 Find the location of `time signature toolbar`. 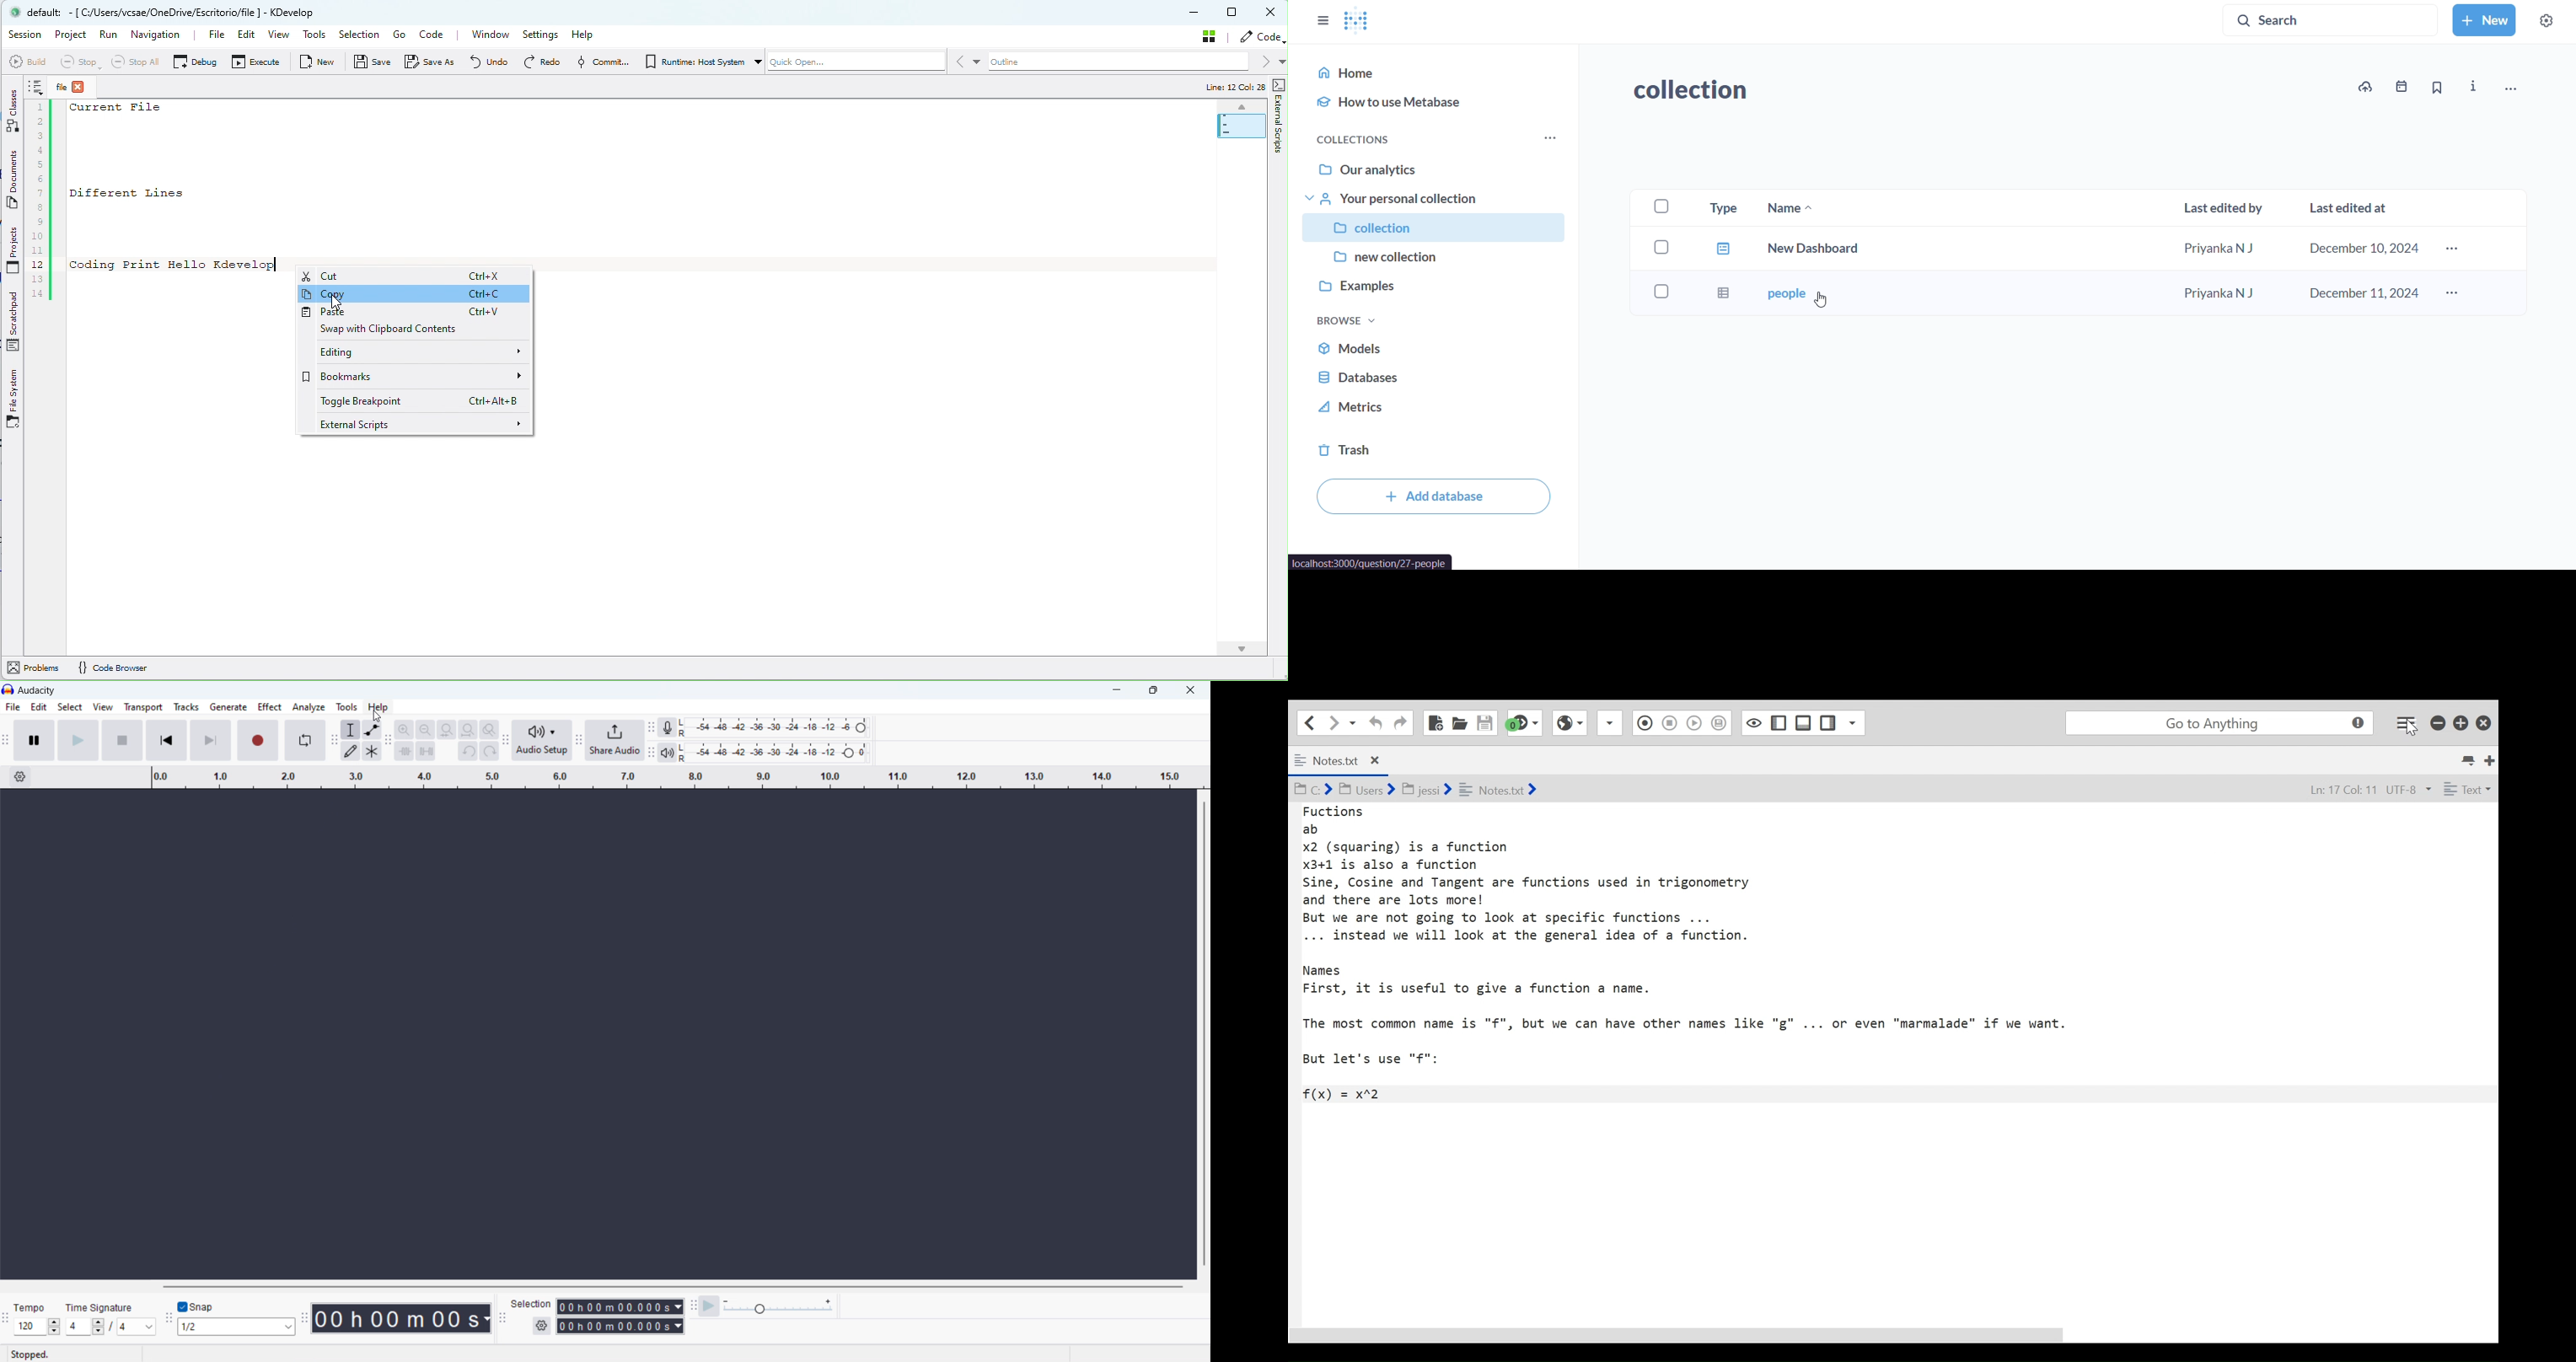

time signature toolbar is located at coordinates (6, 1320).